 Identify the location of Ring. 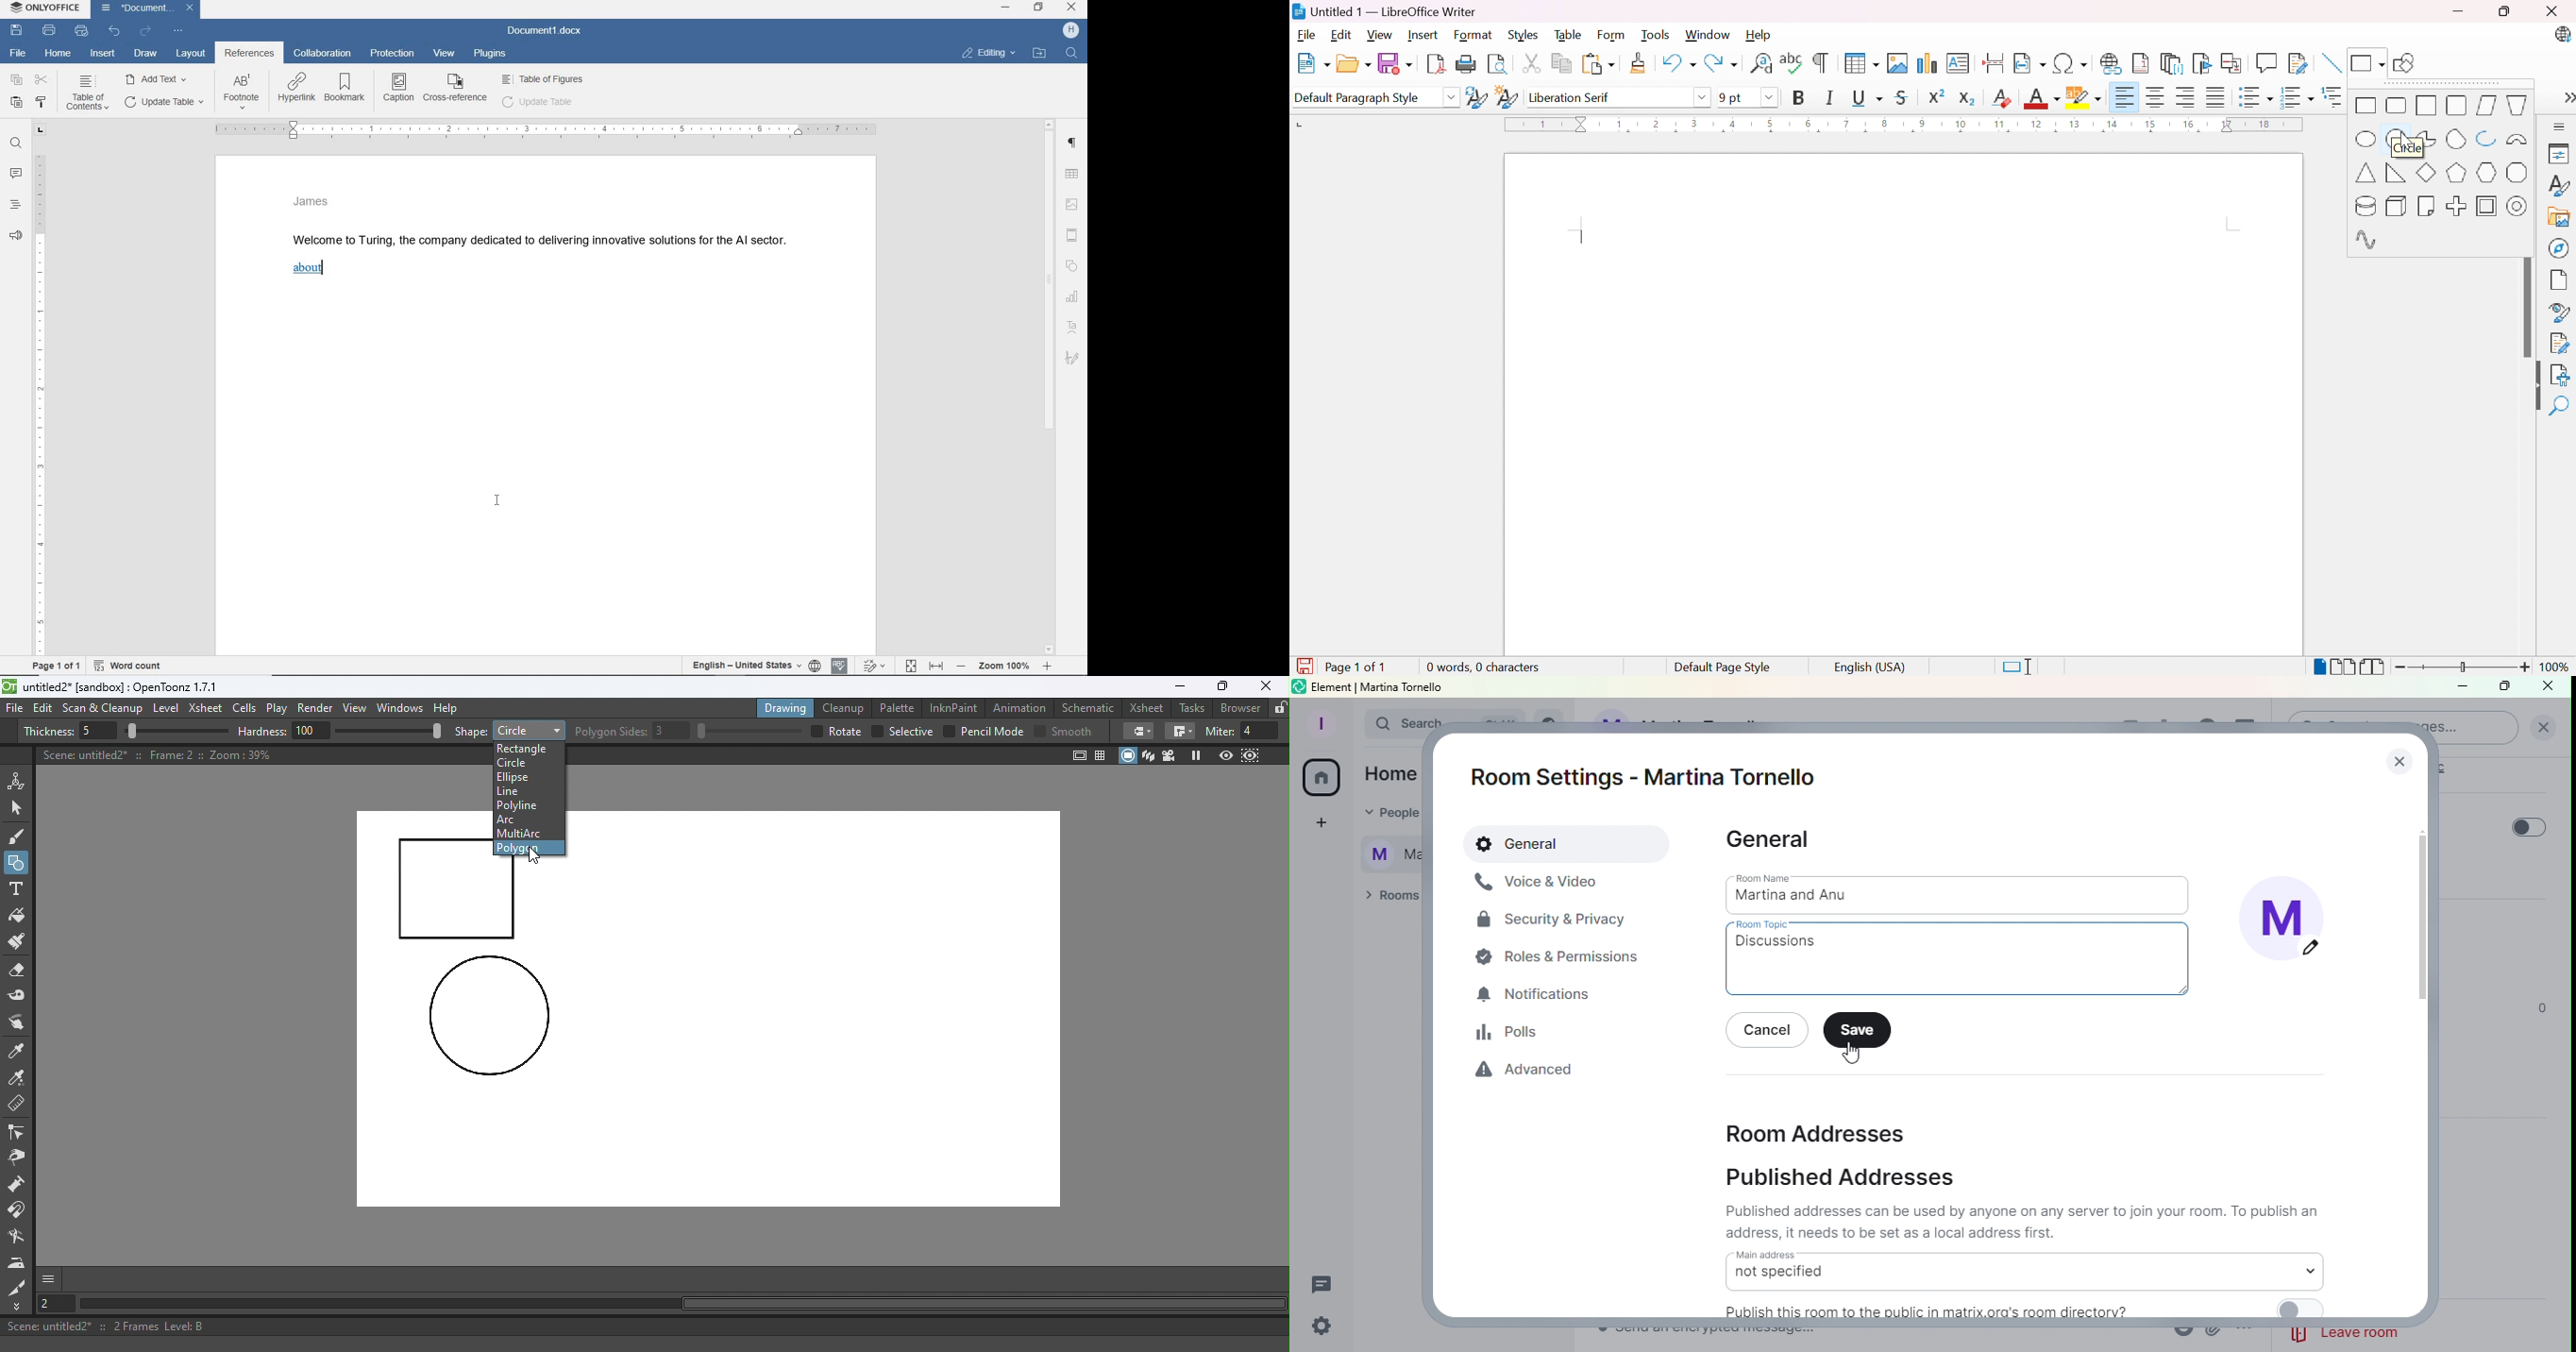
(2518, 205).